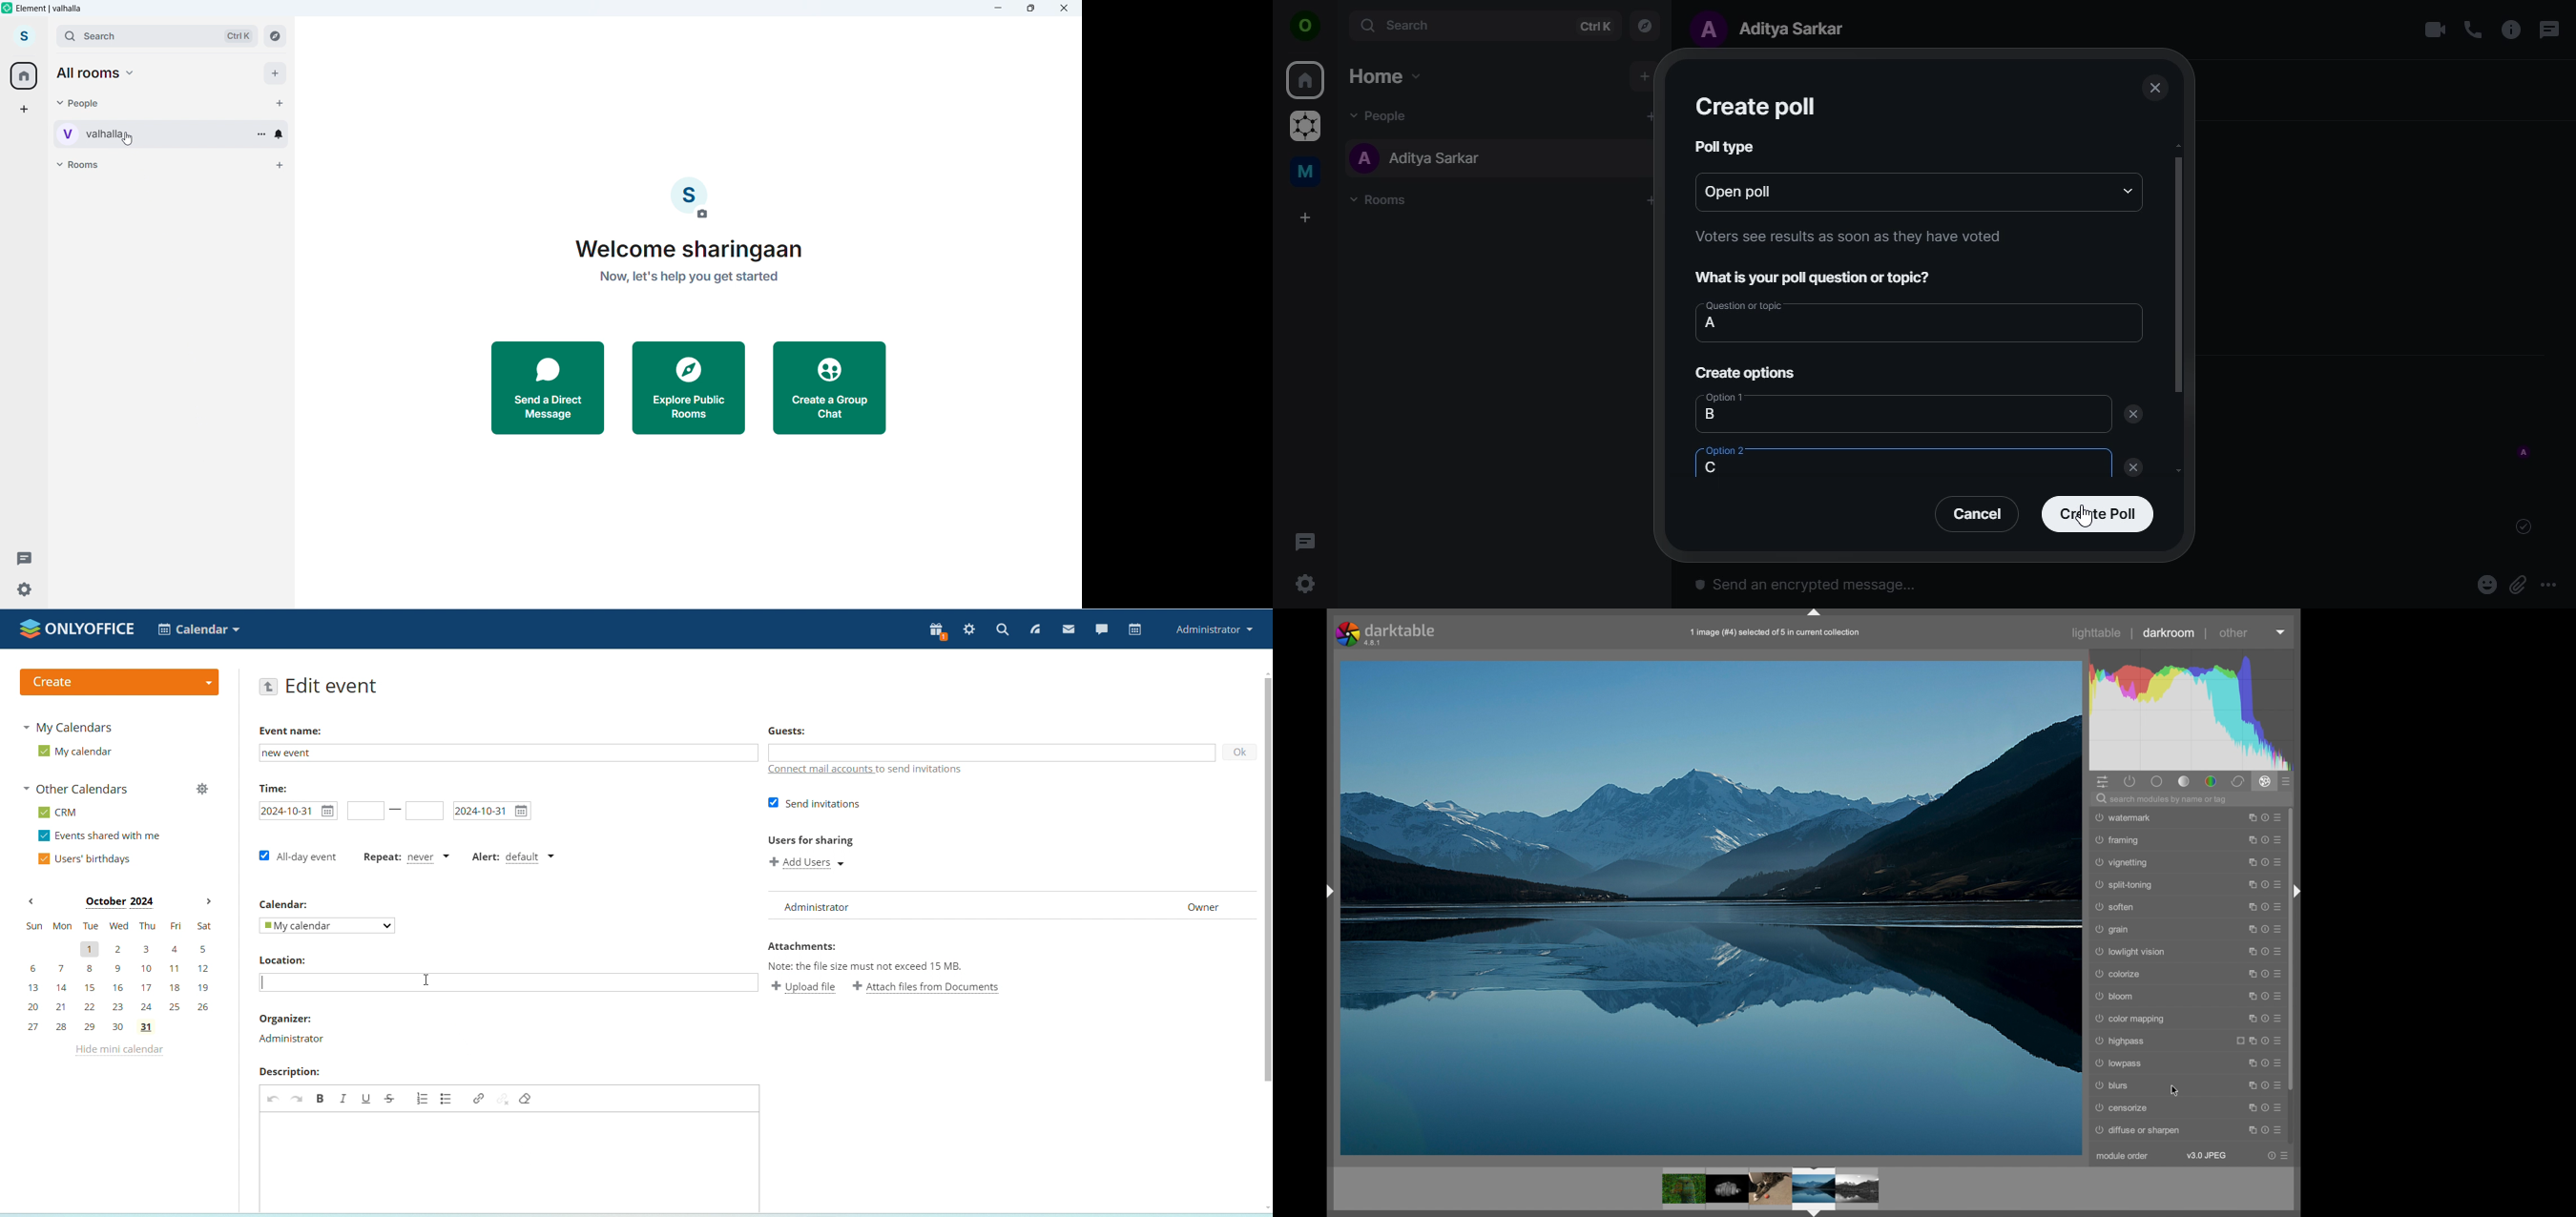 The image size is (2576, 1232). What do you see at coordinates (2295, 1001) in the screenshot?
I see `scroll box` at bounding box center [2295, 1001].